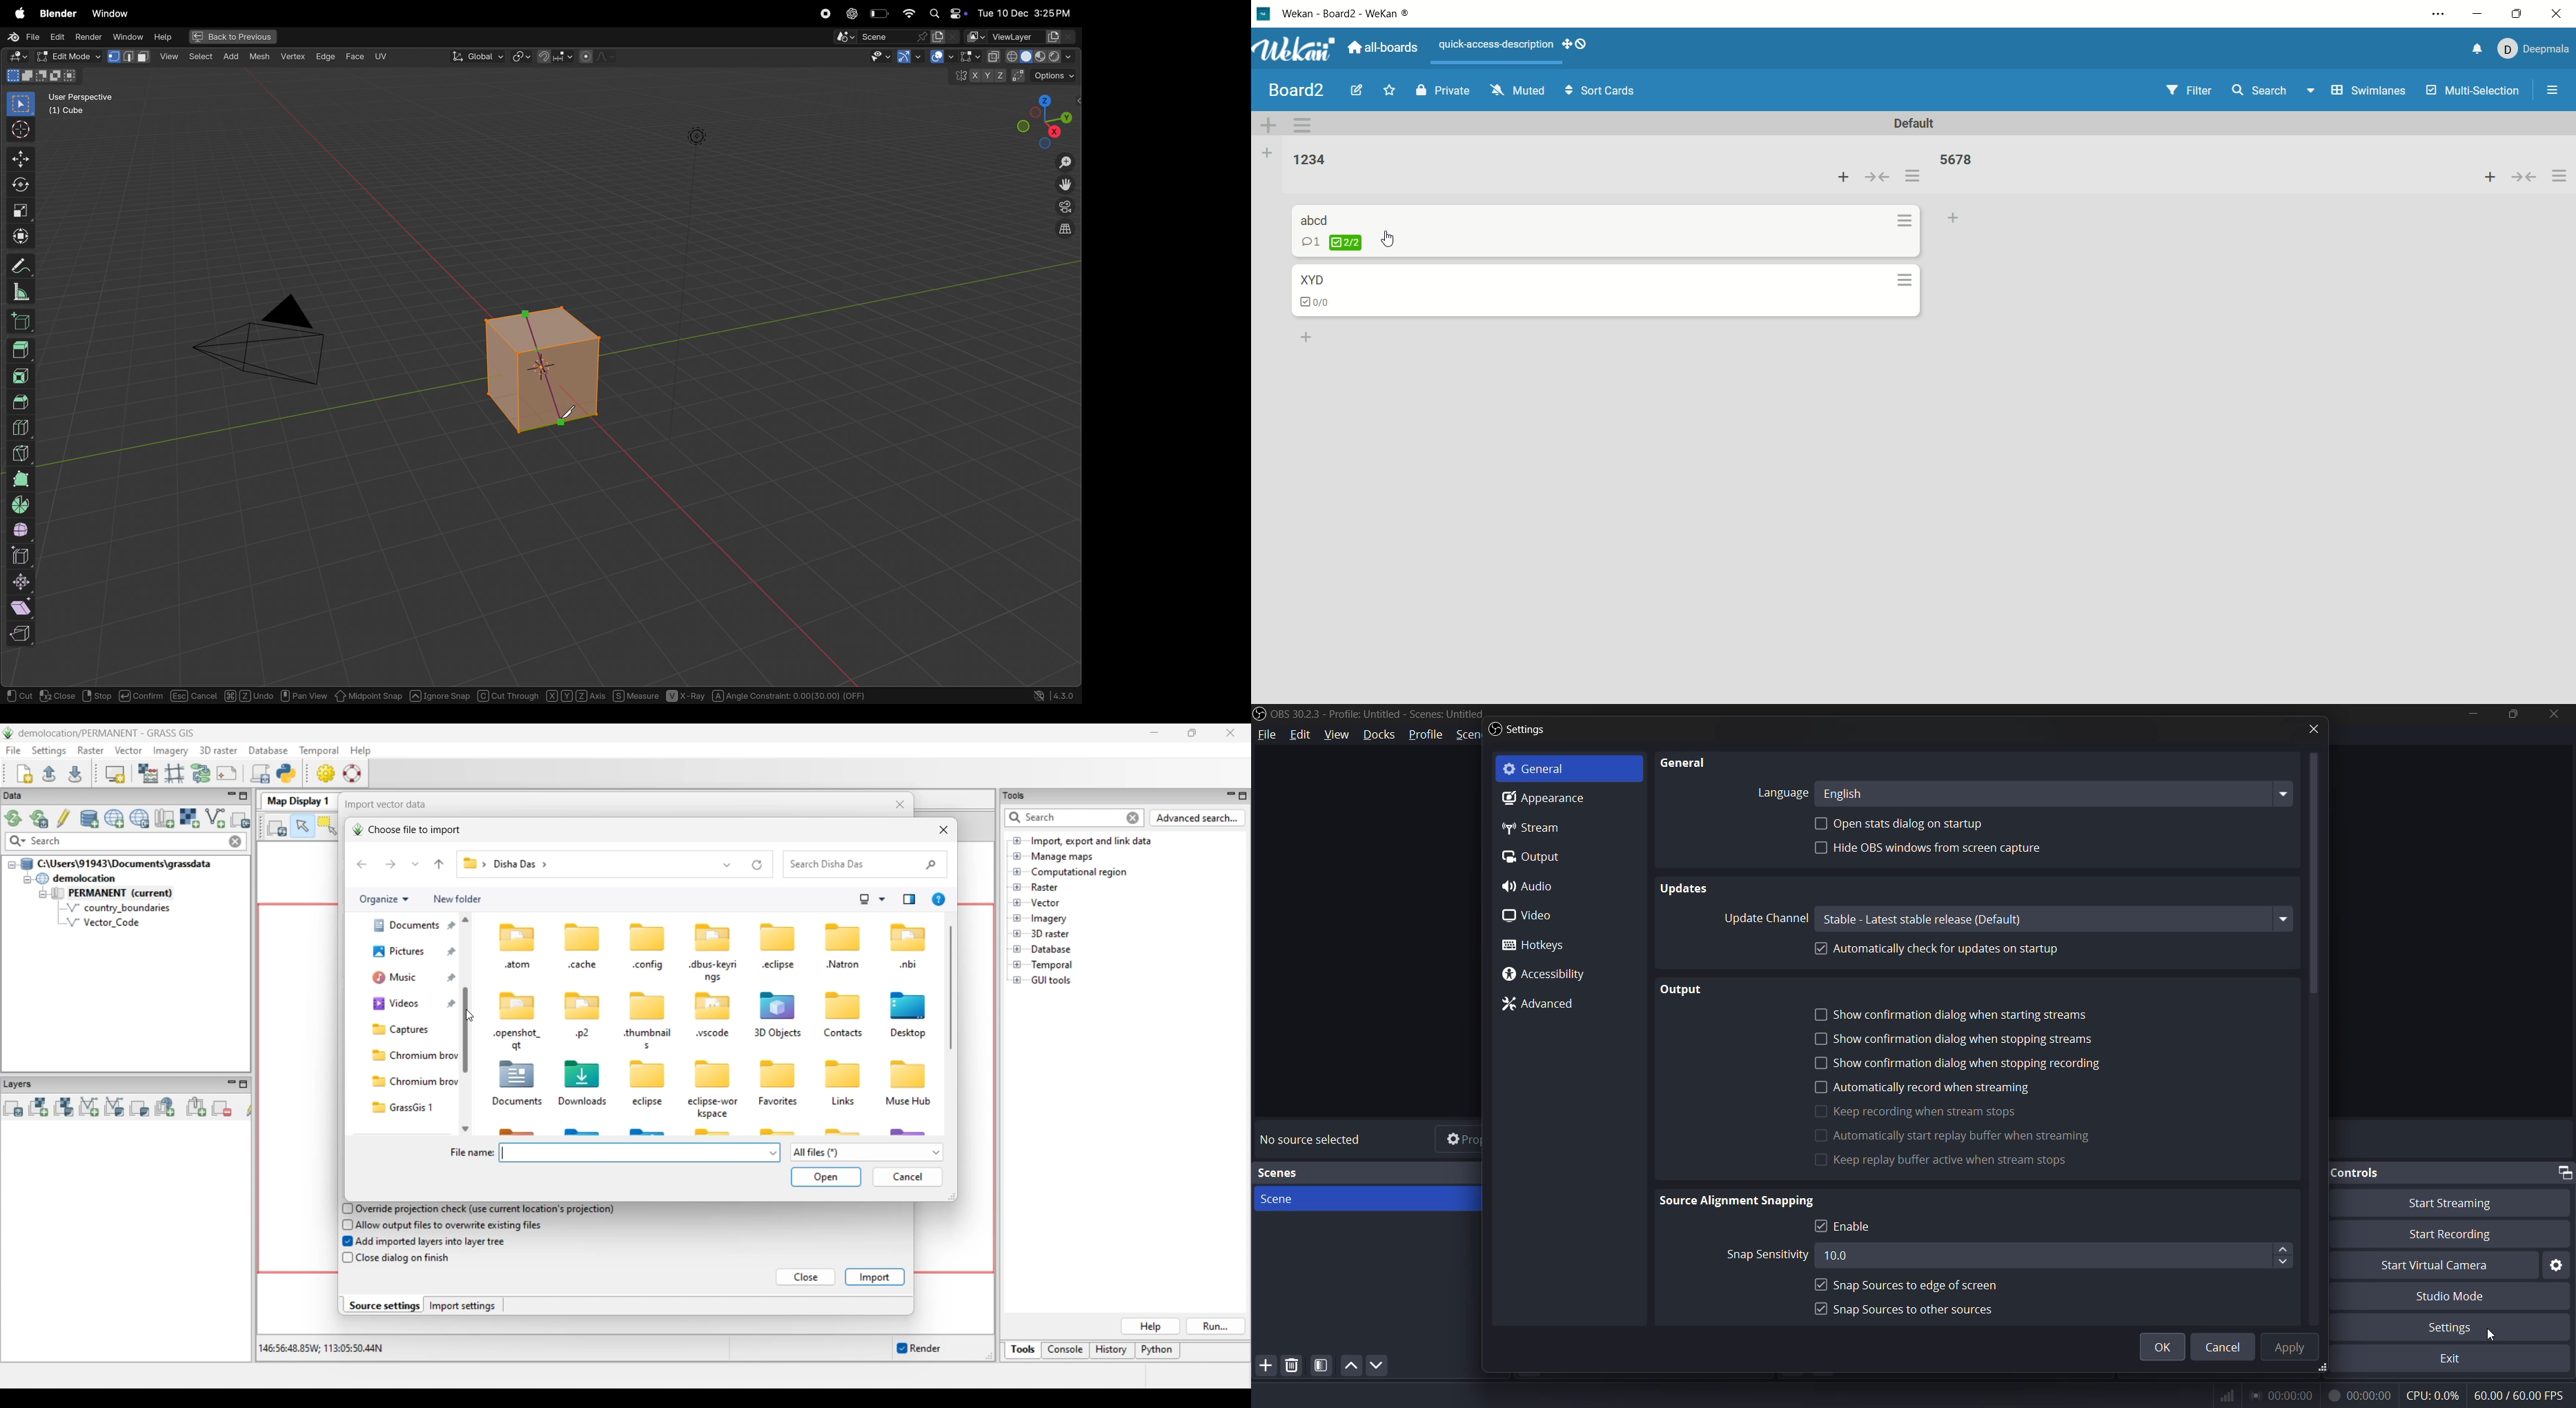  Describe the element at coordinates (1822, 1111) in the screenshot. I see `checkbox` at that location.